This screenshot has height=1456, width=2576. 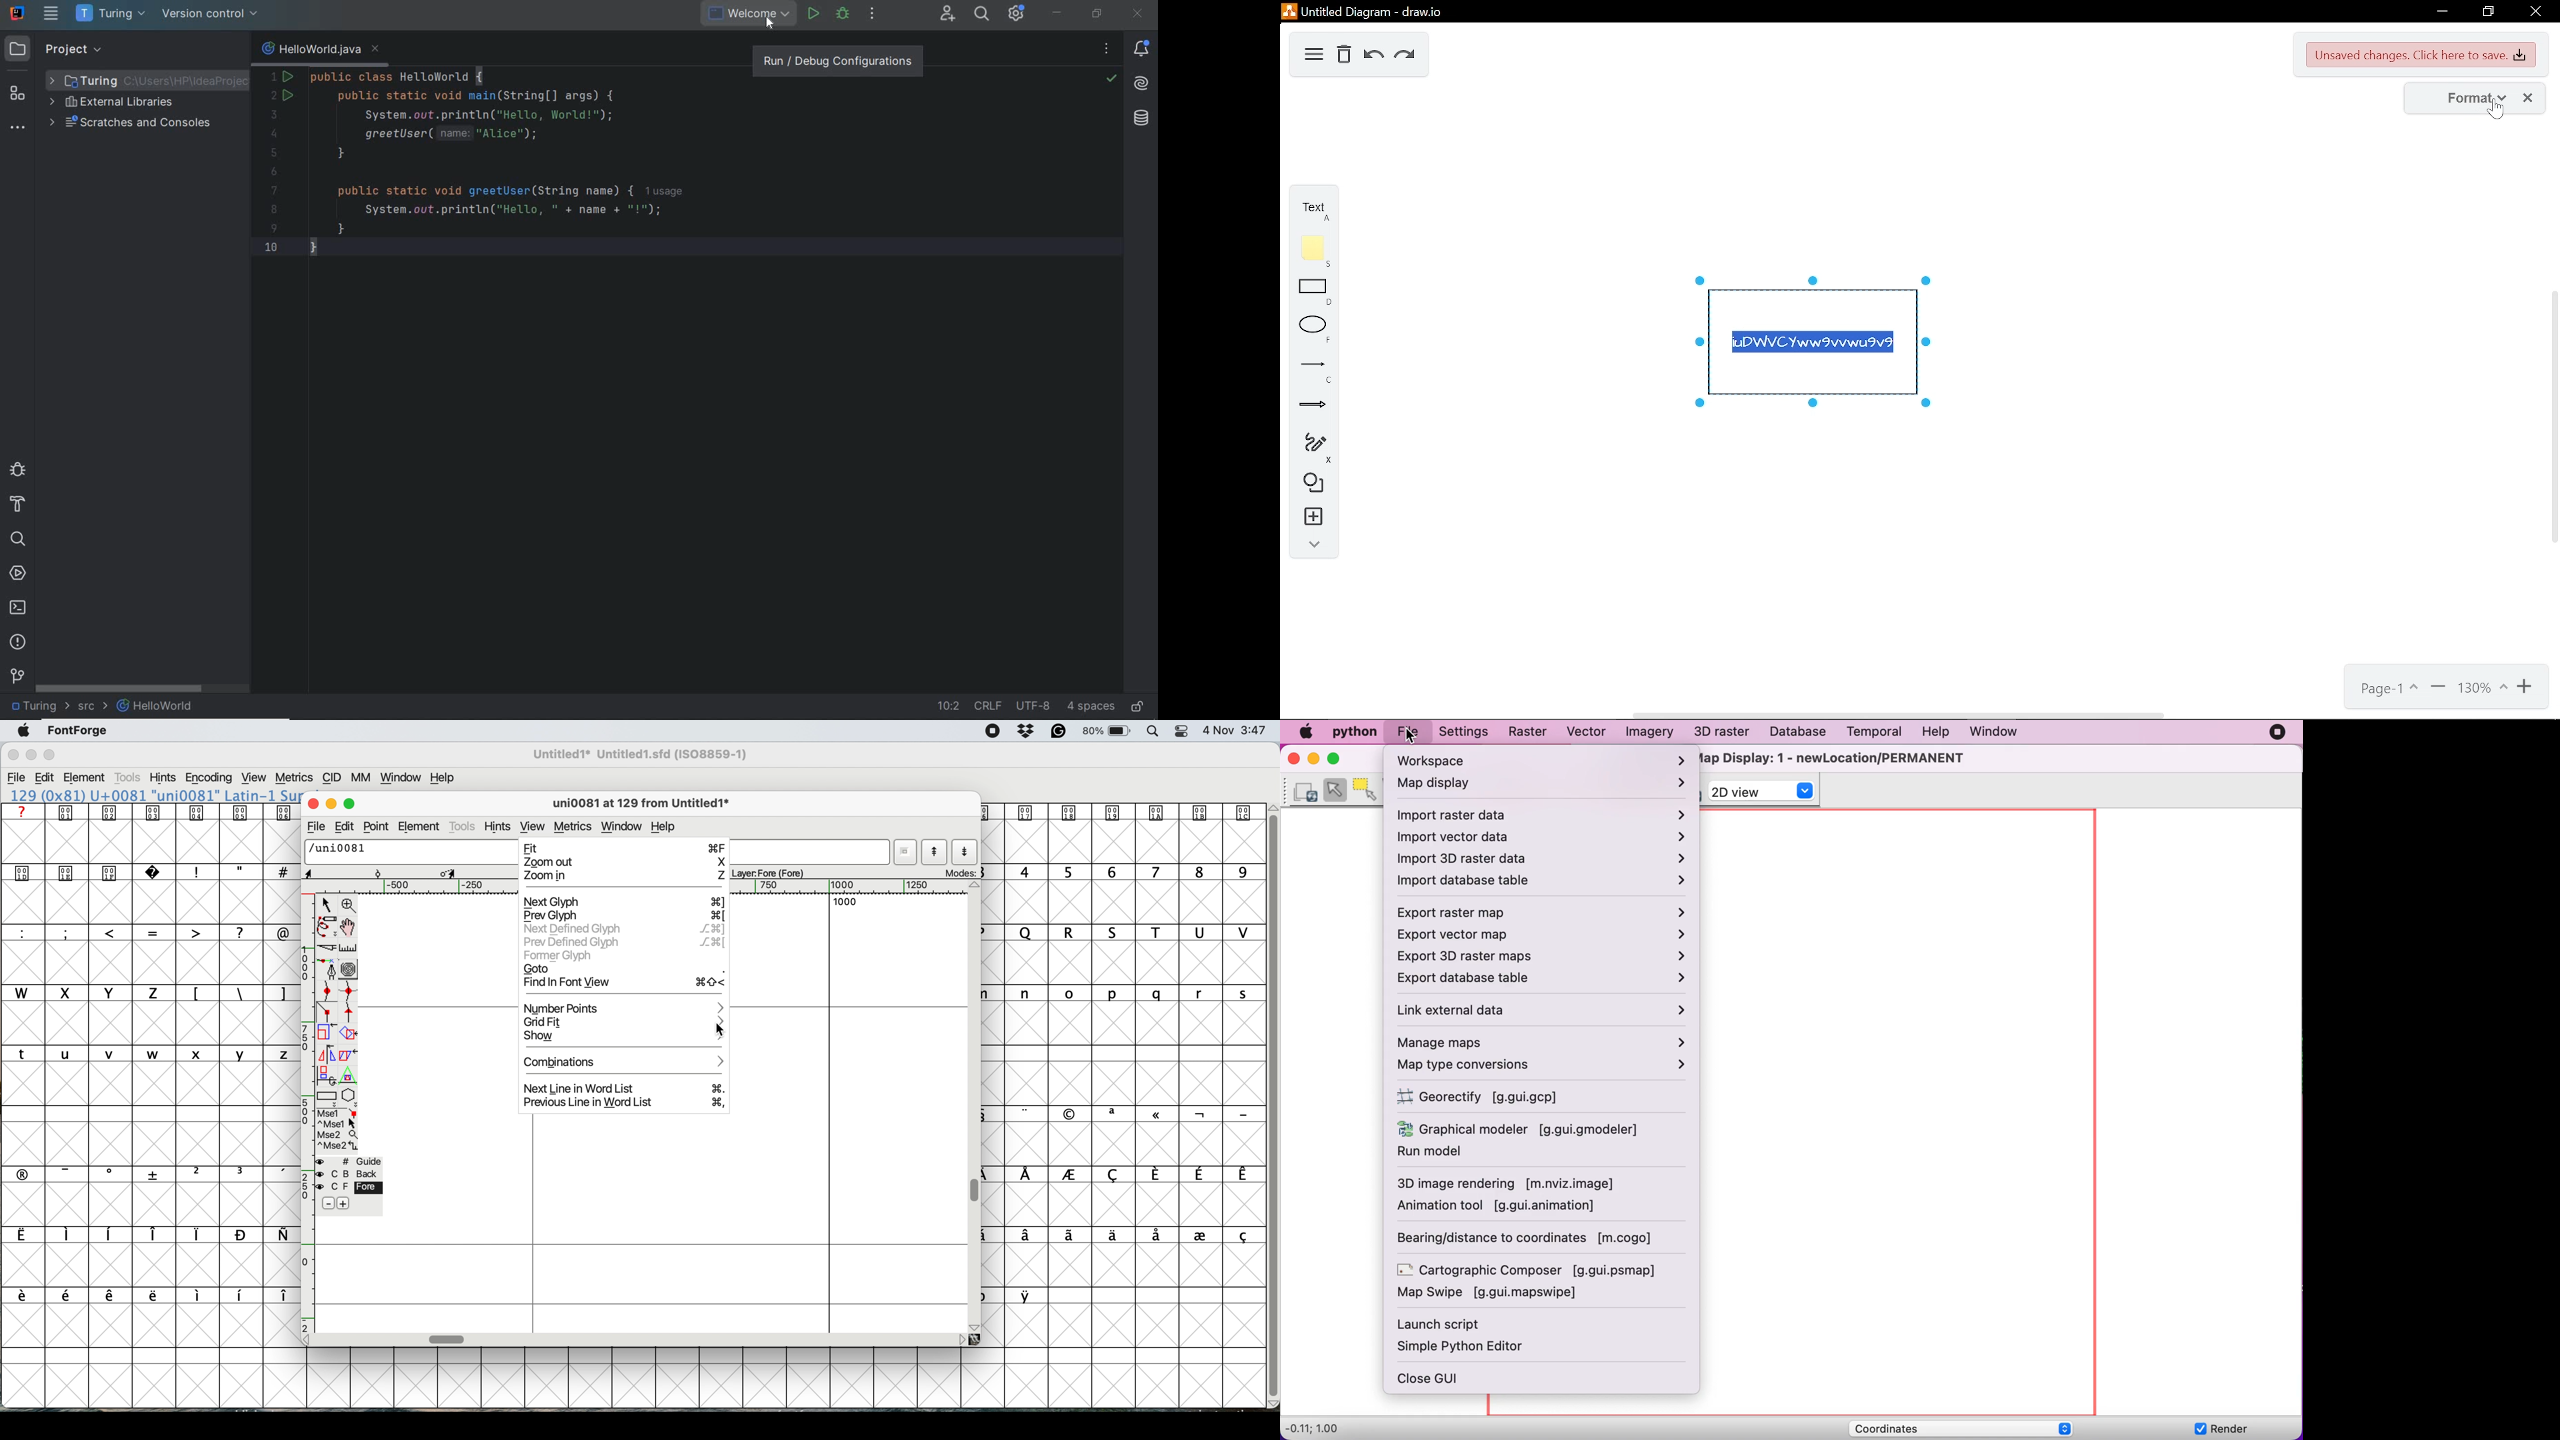 What do you see at coordinates (627, 1061) in the screenshot?
I see `combinations` at bounding box center [627, 1061].